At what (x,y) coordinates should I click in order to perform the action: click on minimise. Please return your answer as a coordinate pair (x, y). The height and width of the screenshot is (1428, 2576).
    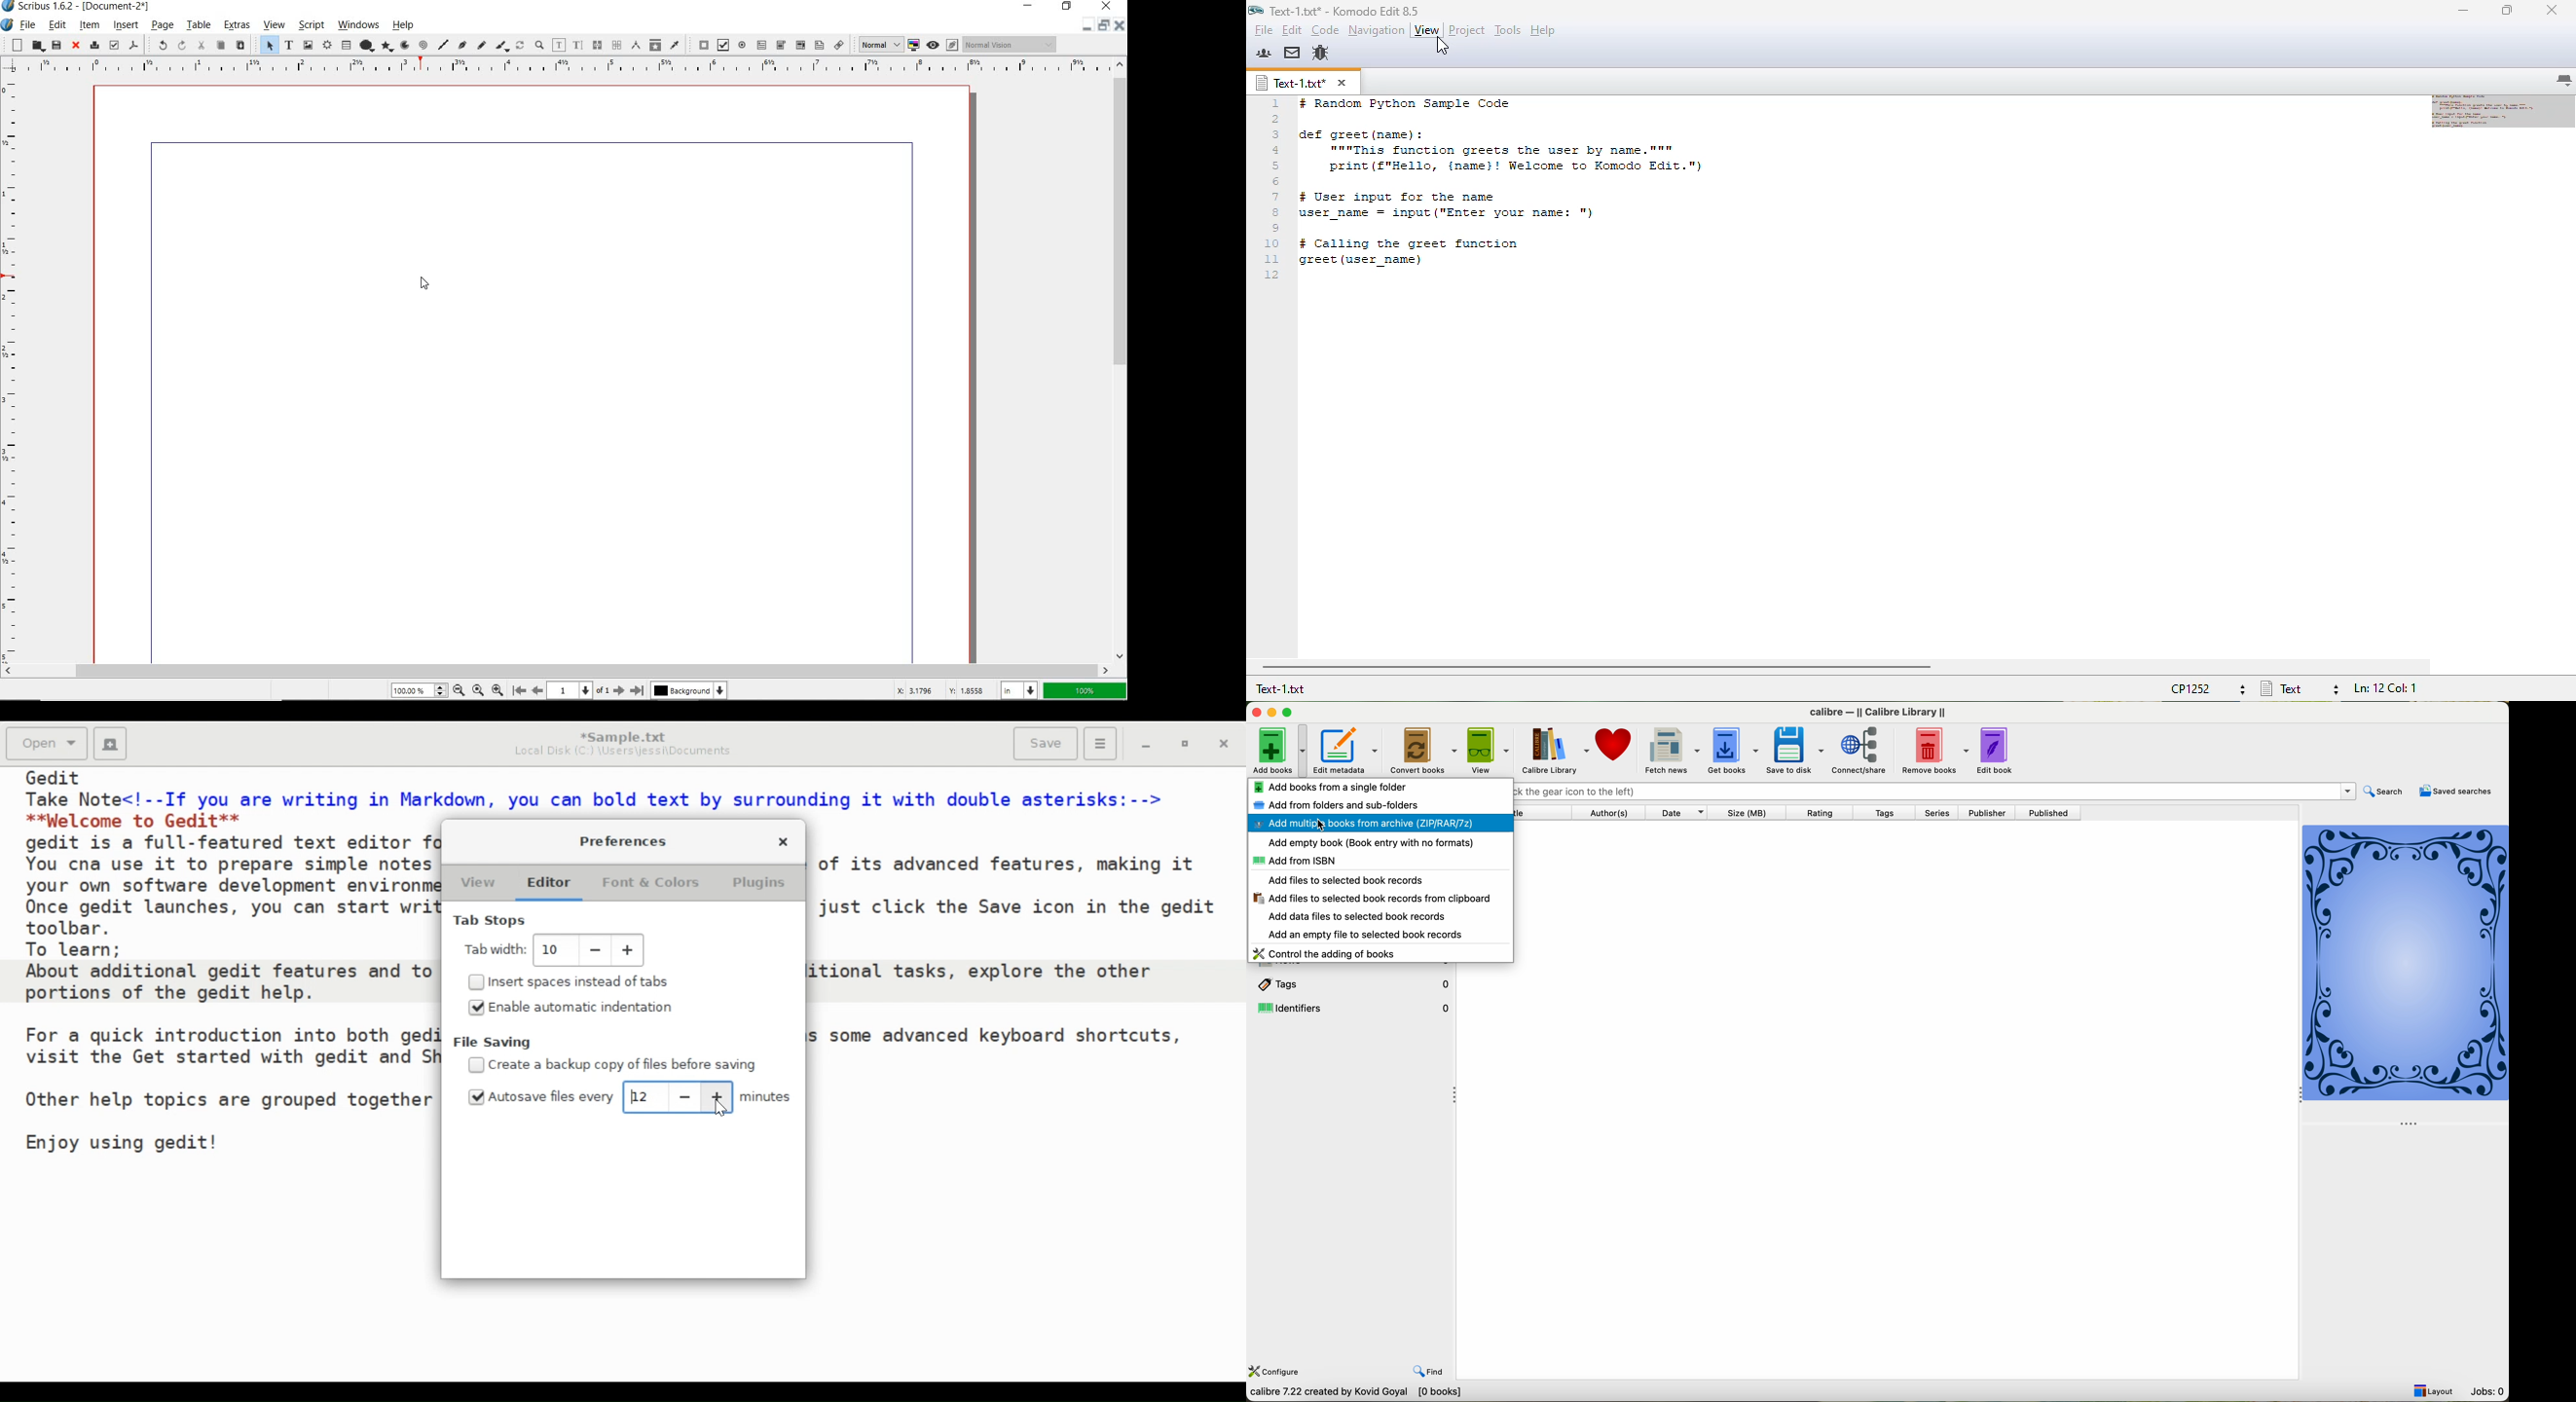
    Looking at the image, I should click on (1084, 26).